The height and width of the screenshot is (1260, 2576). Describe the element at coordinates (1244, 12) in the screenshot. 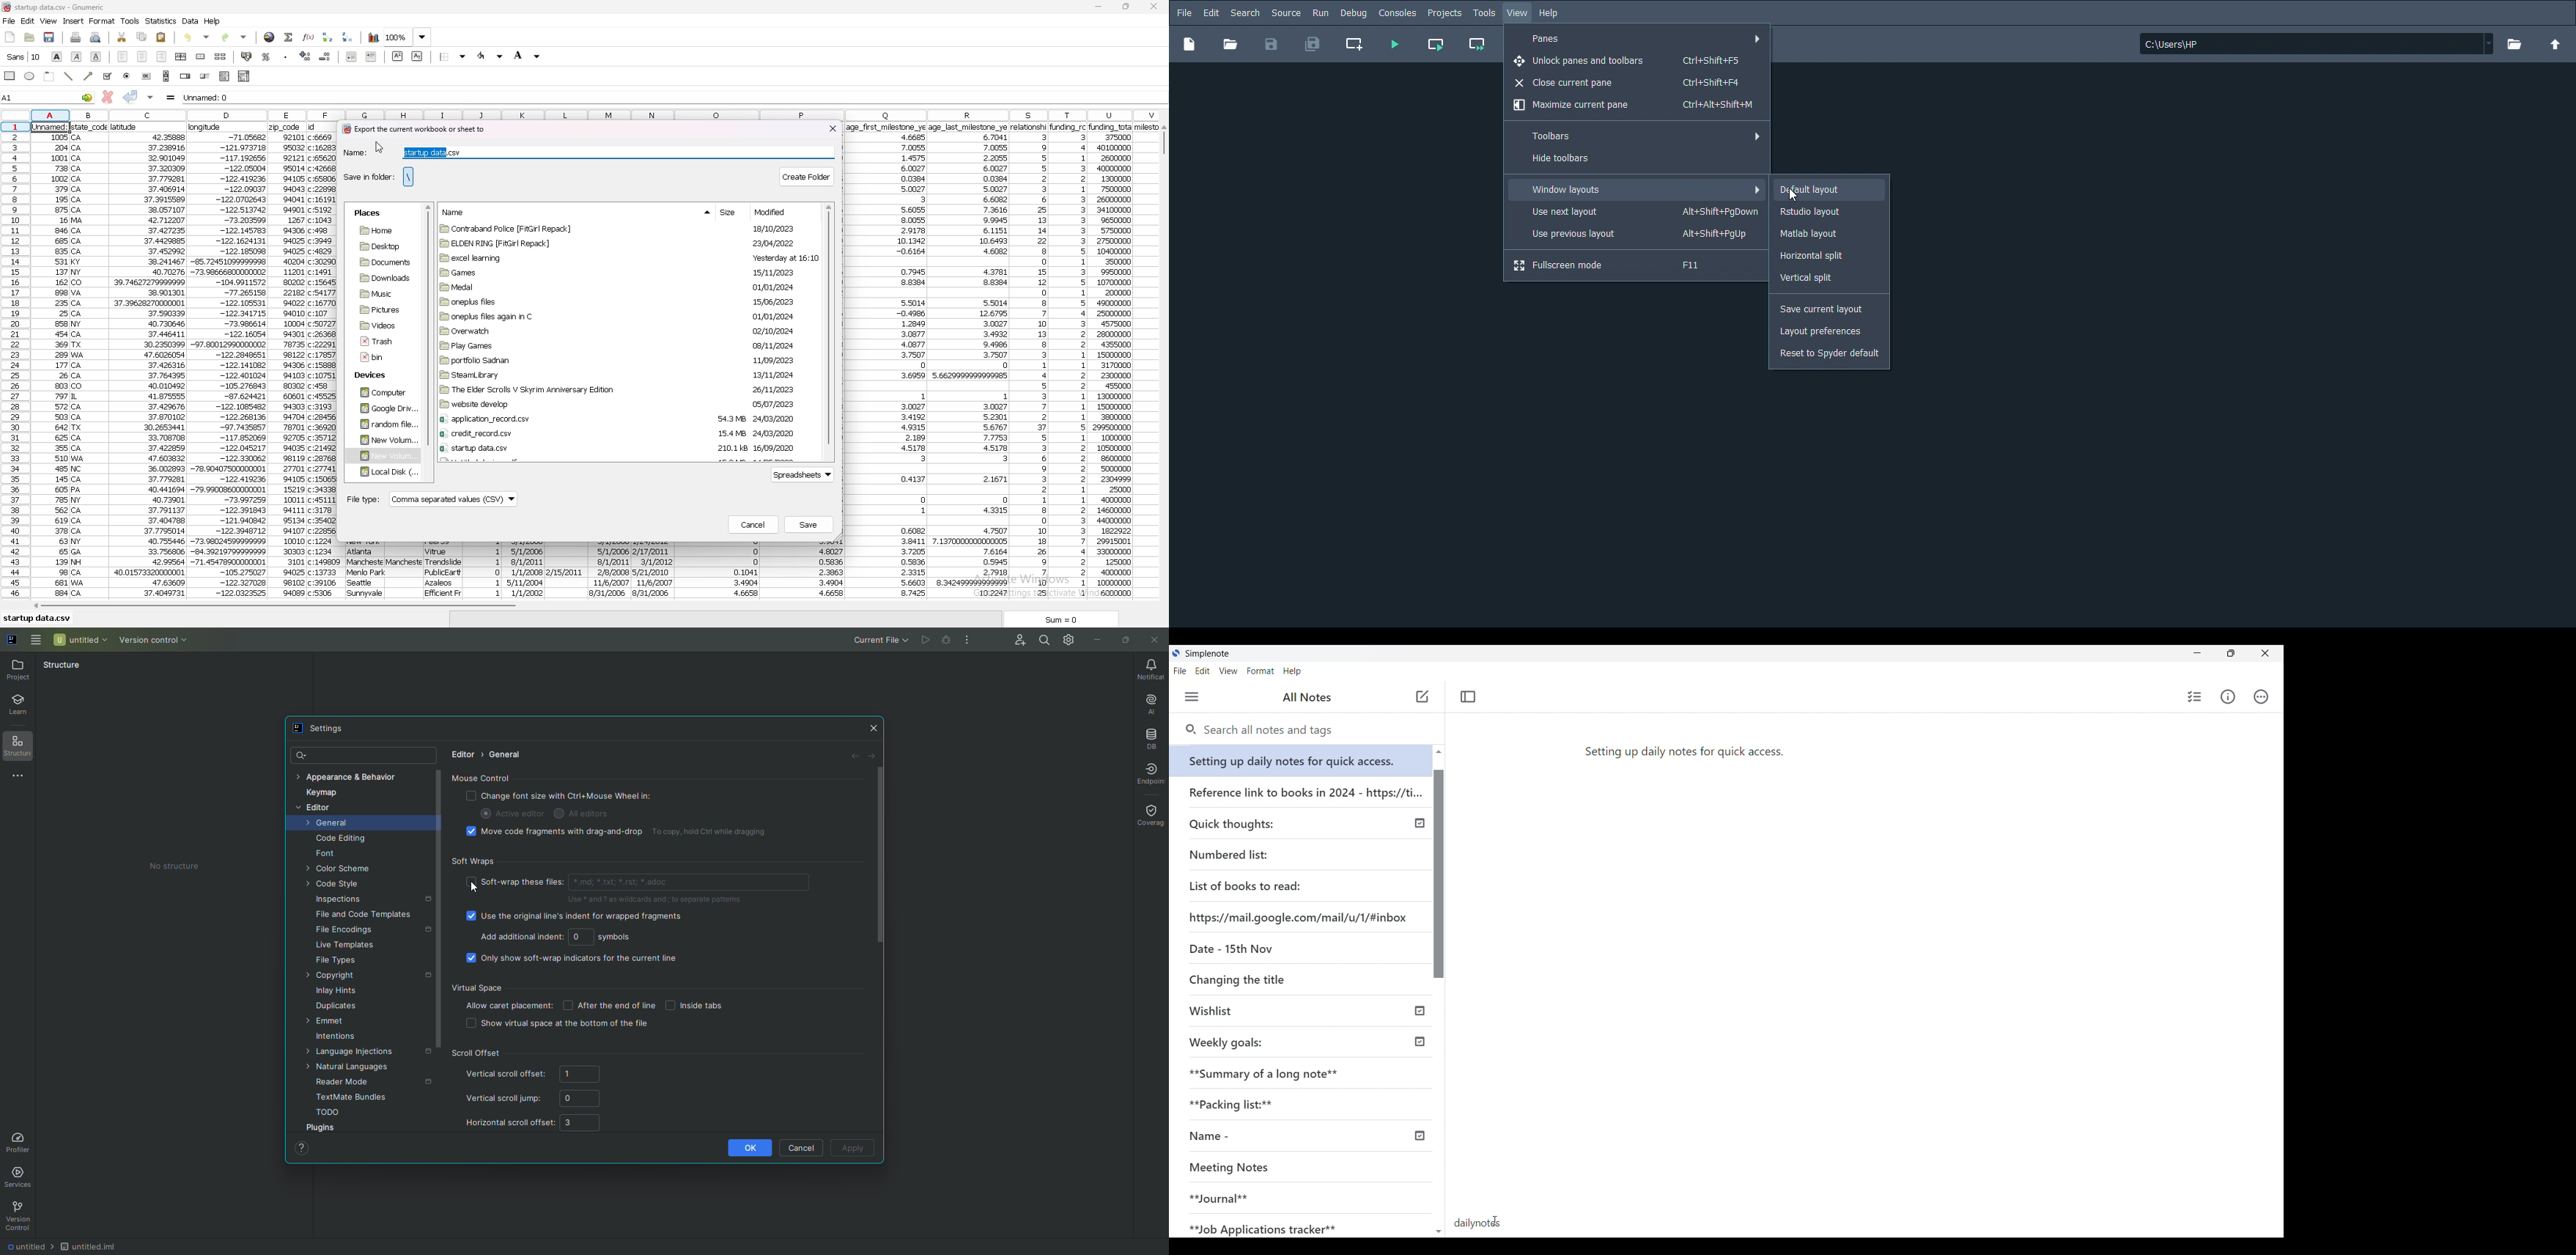

I see `Search` at that location.